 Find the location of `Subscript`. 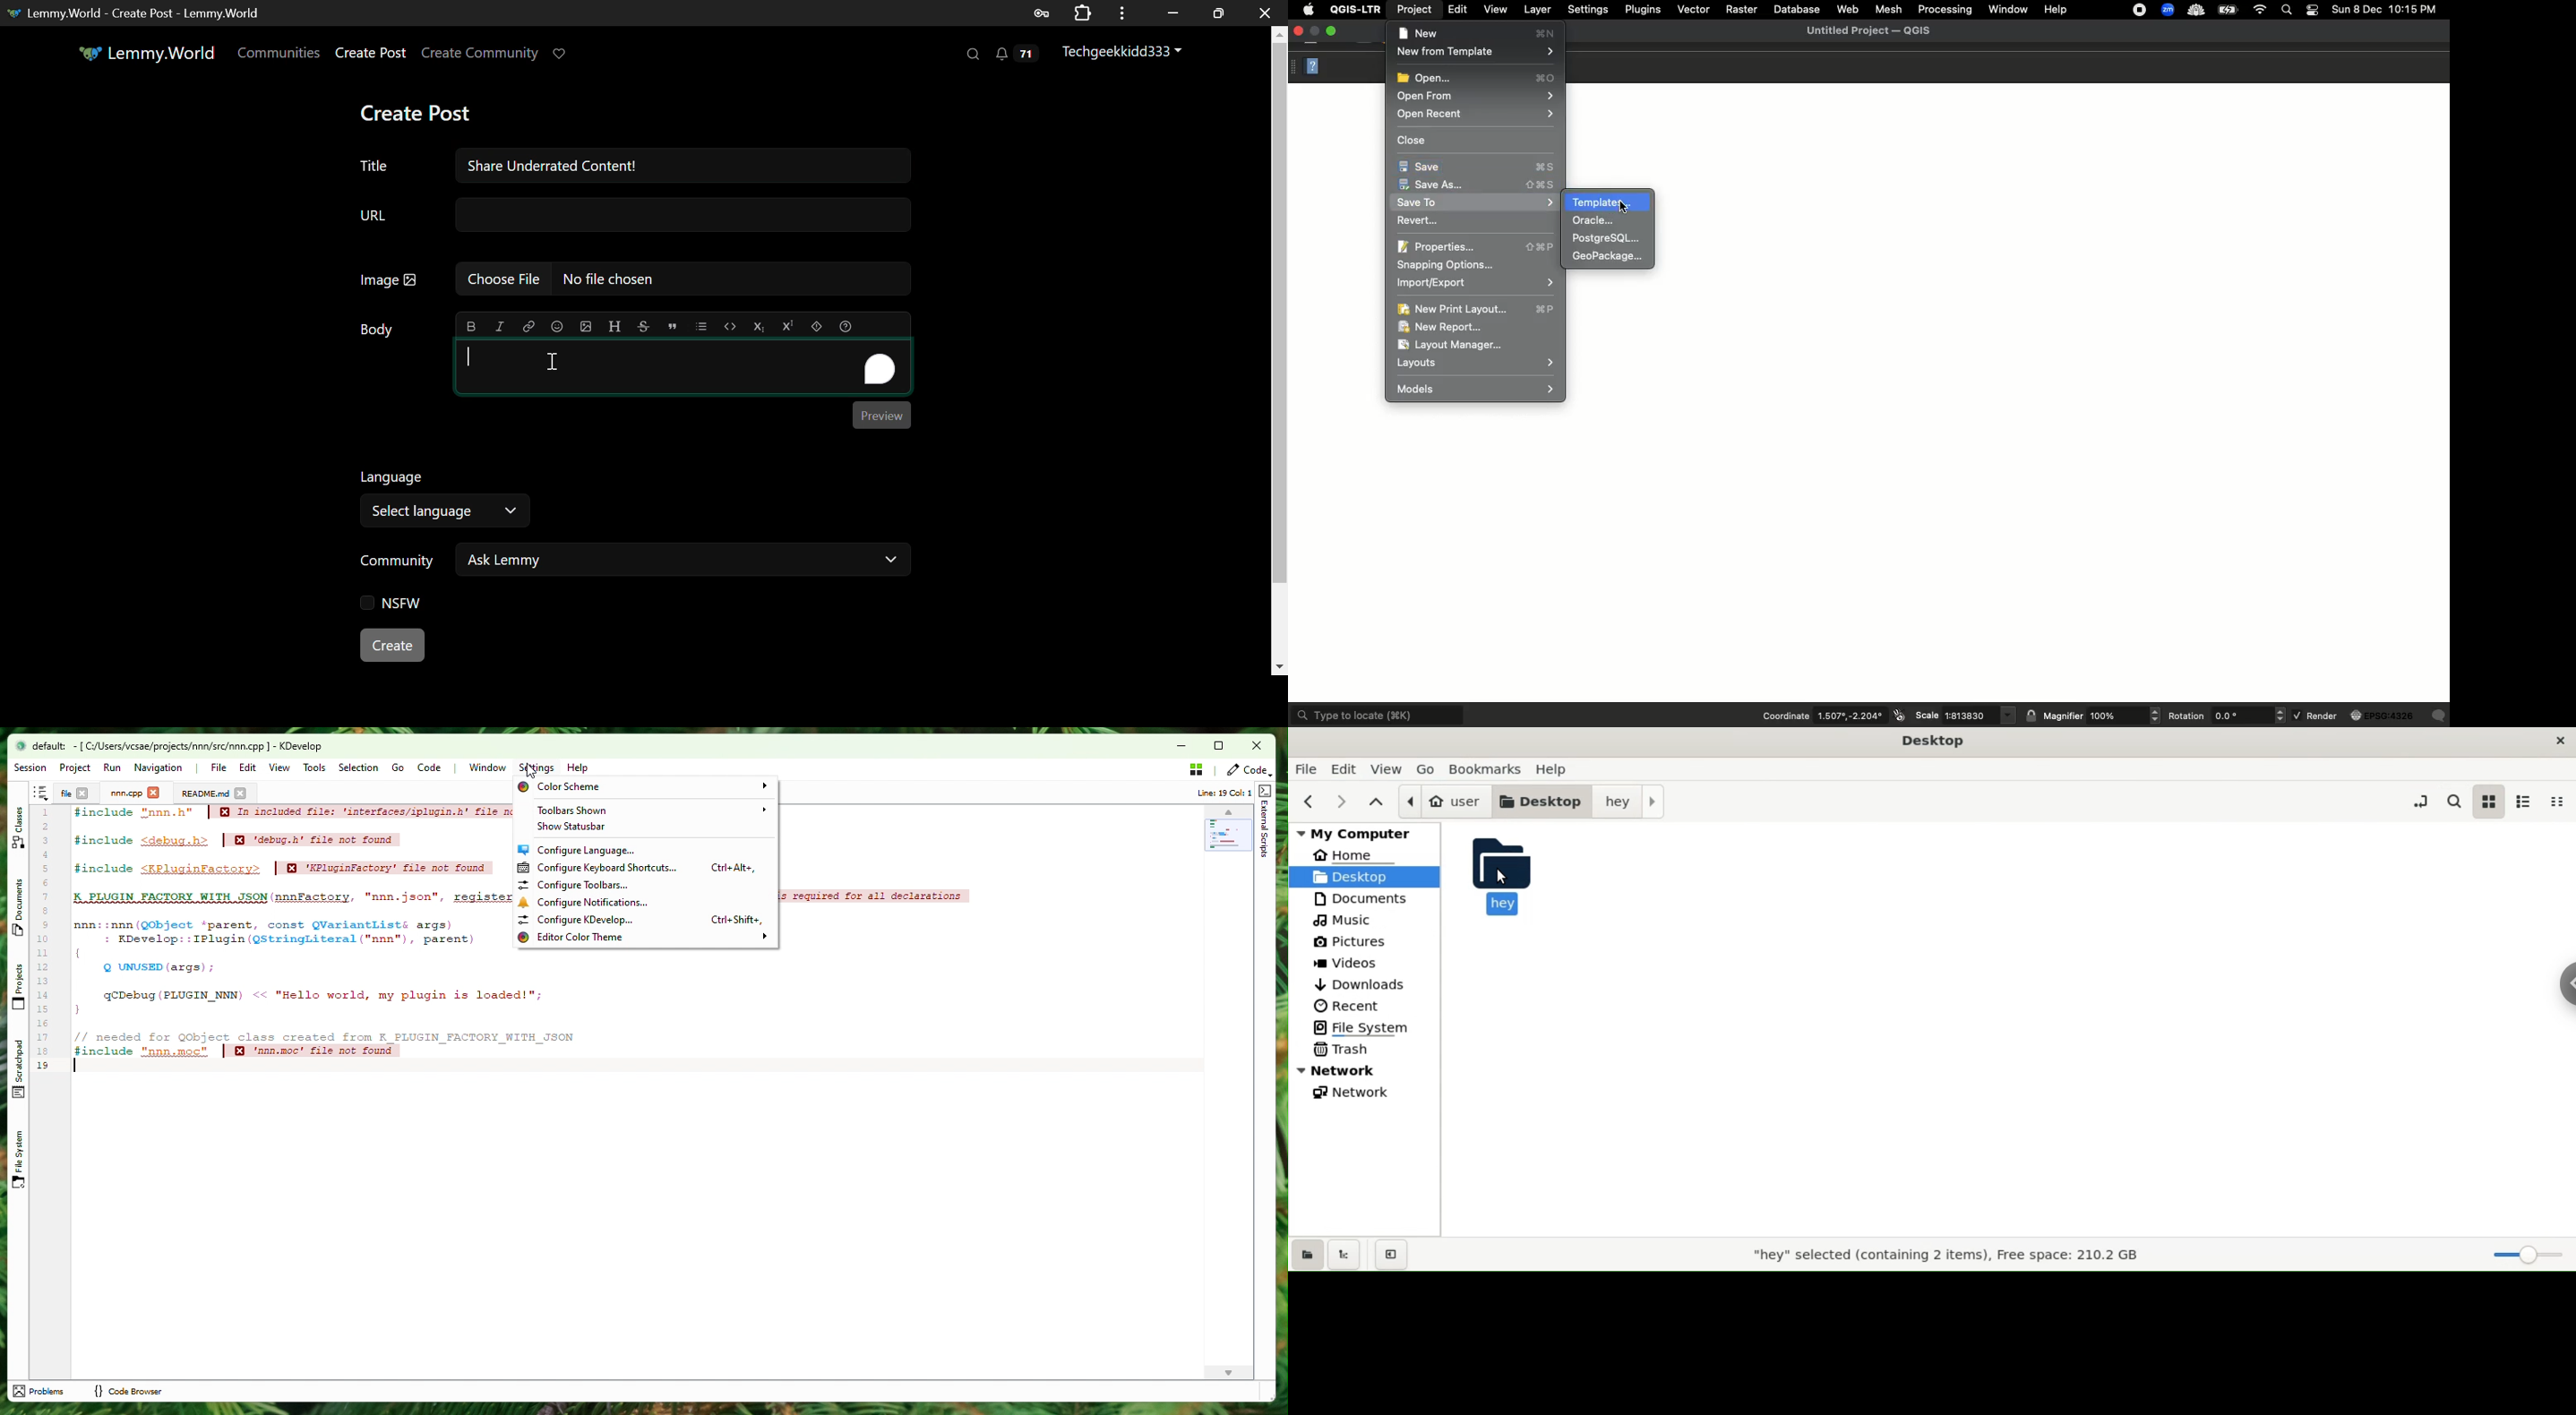

Subscript is located at coordinates (757, 327).